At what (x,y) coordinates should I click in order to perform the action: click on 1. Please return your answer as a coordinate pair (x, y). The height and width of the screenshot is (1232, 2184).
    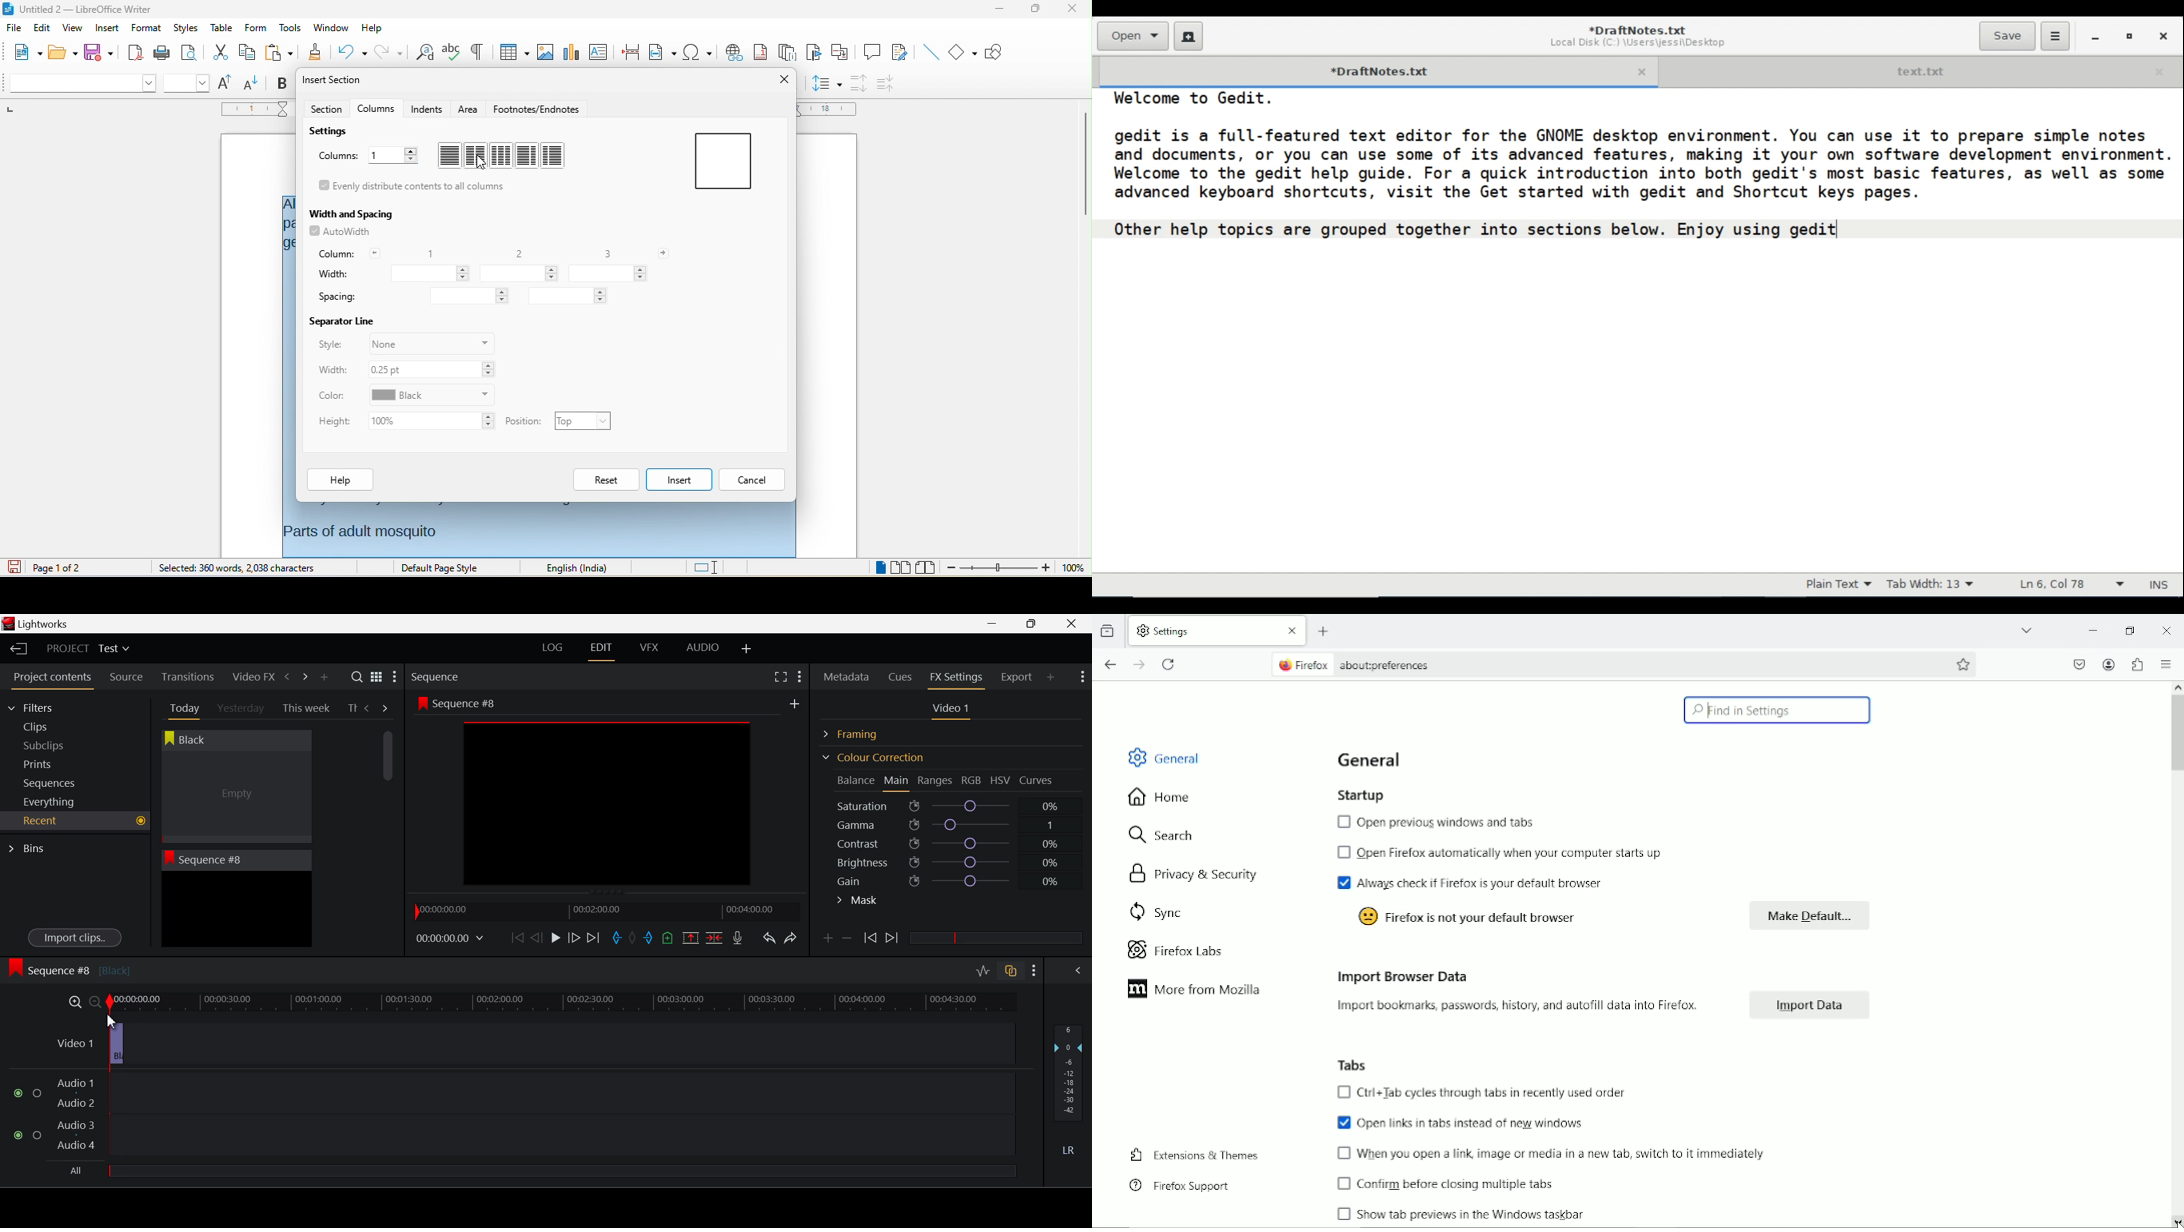
    Looking at the image, I should click on (426, 252).